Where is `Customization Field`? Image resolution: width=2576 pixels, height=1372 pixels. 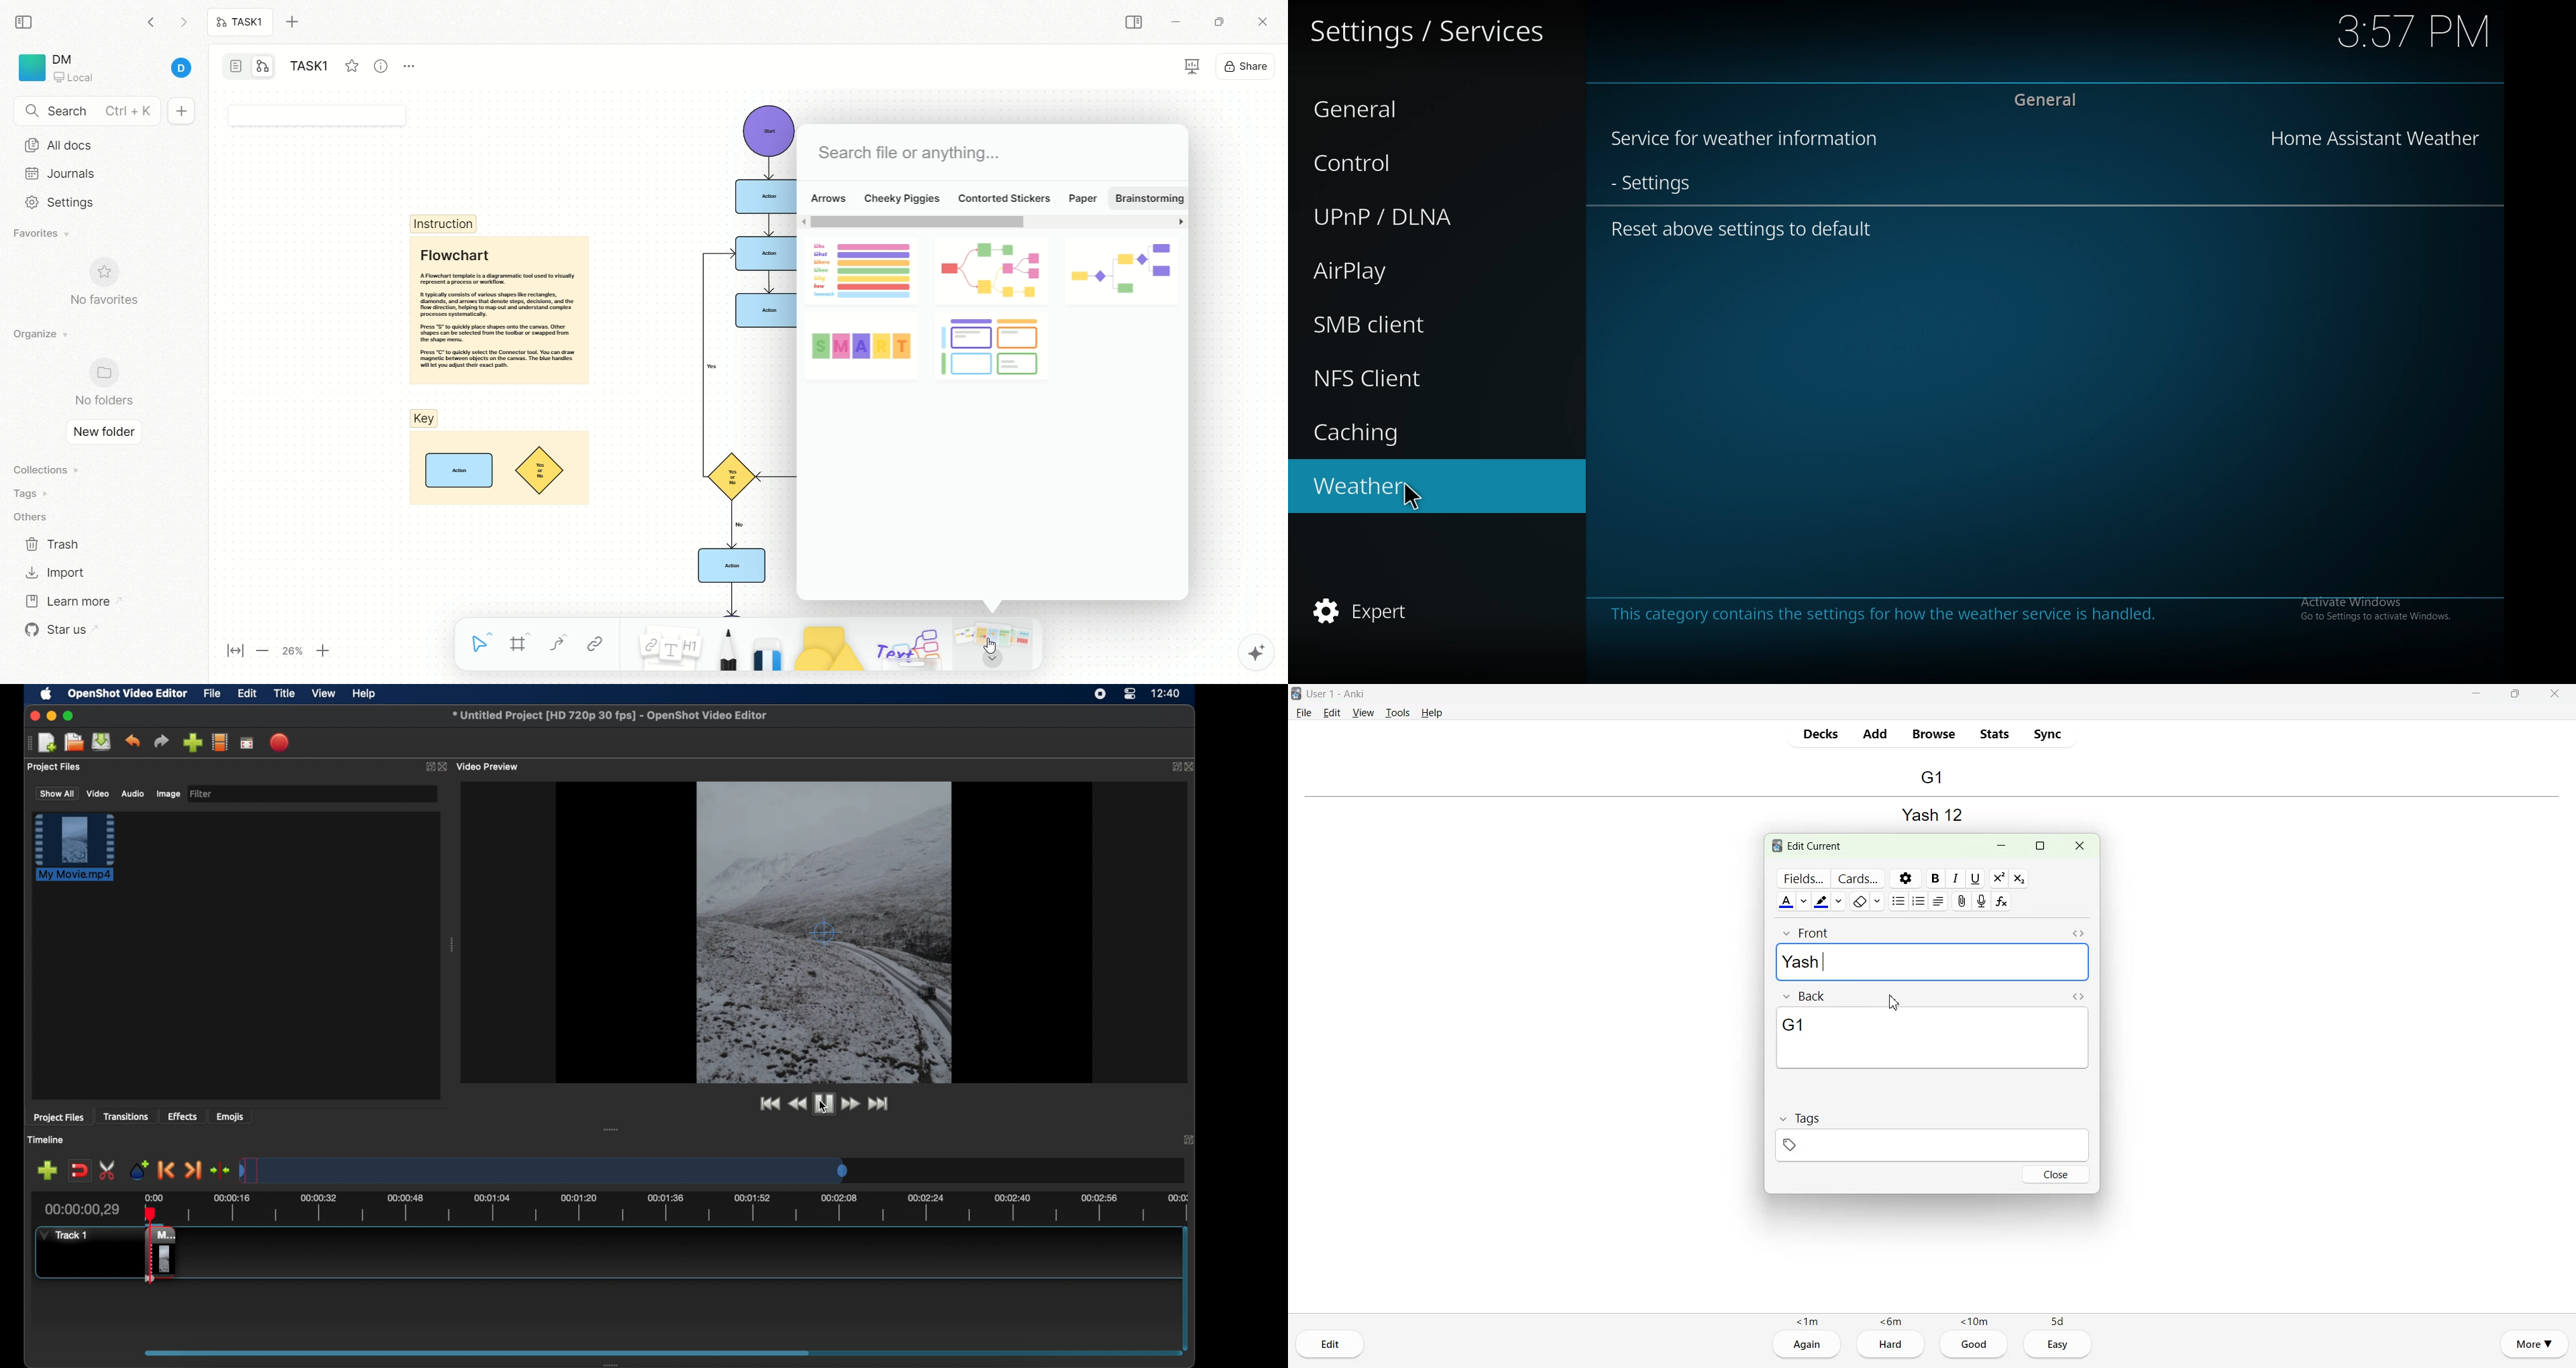
Customization Field is located at coordinates (1801, 878).